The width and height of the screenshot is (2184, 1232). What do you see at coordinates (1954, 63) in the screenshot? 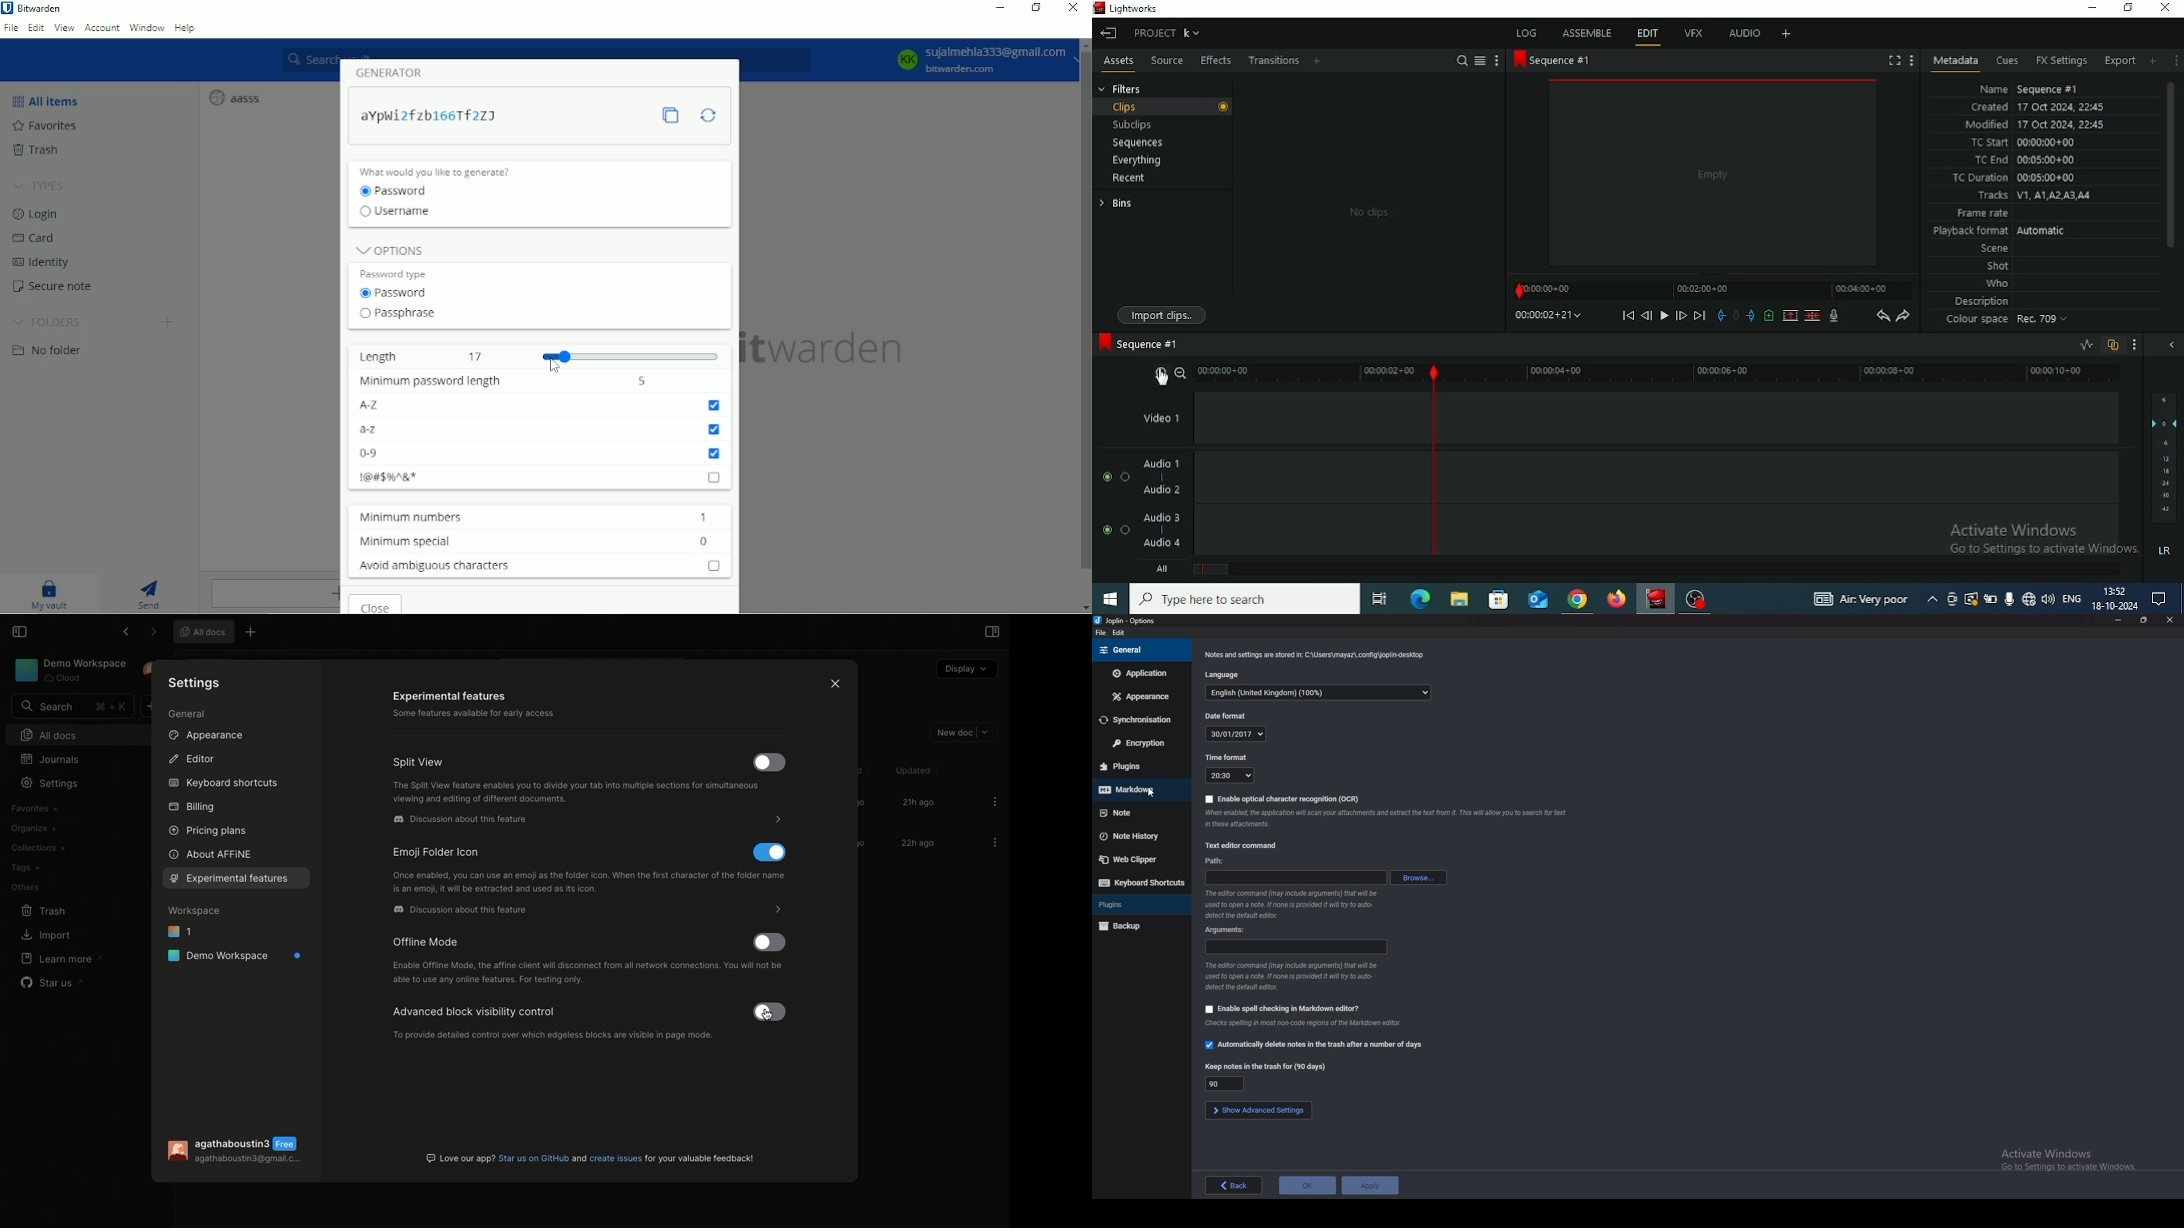
I see `Metadata` at bounding box center [1954, 63].